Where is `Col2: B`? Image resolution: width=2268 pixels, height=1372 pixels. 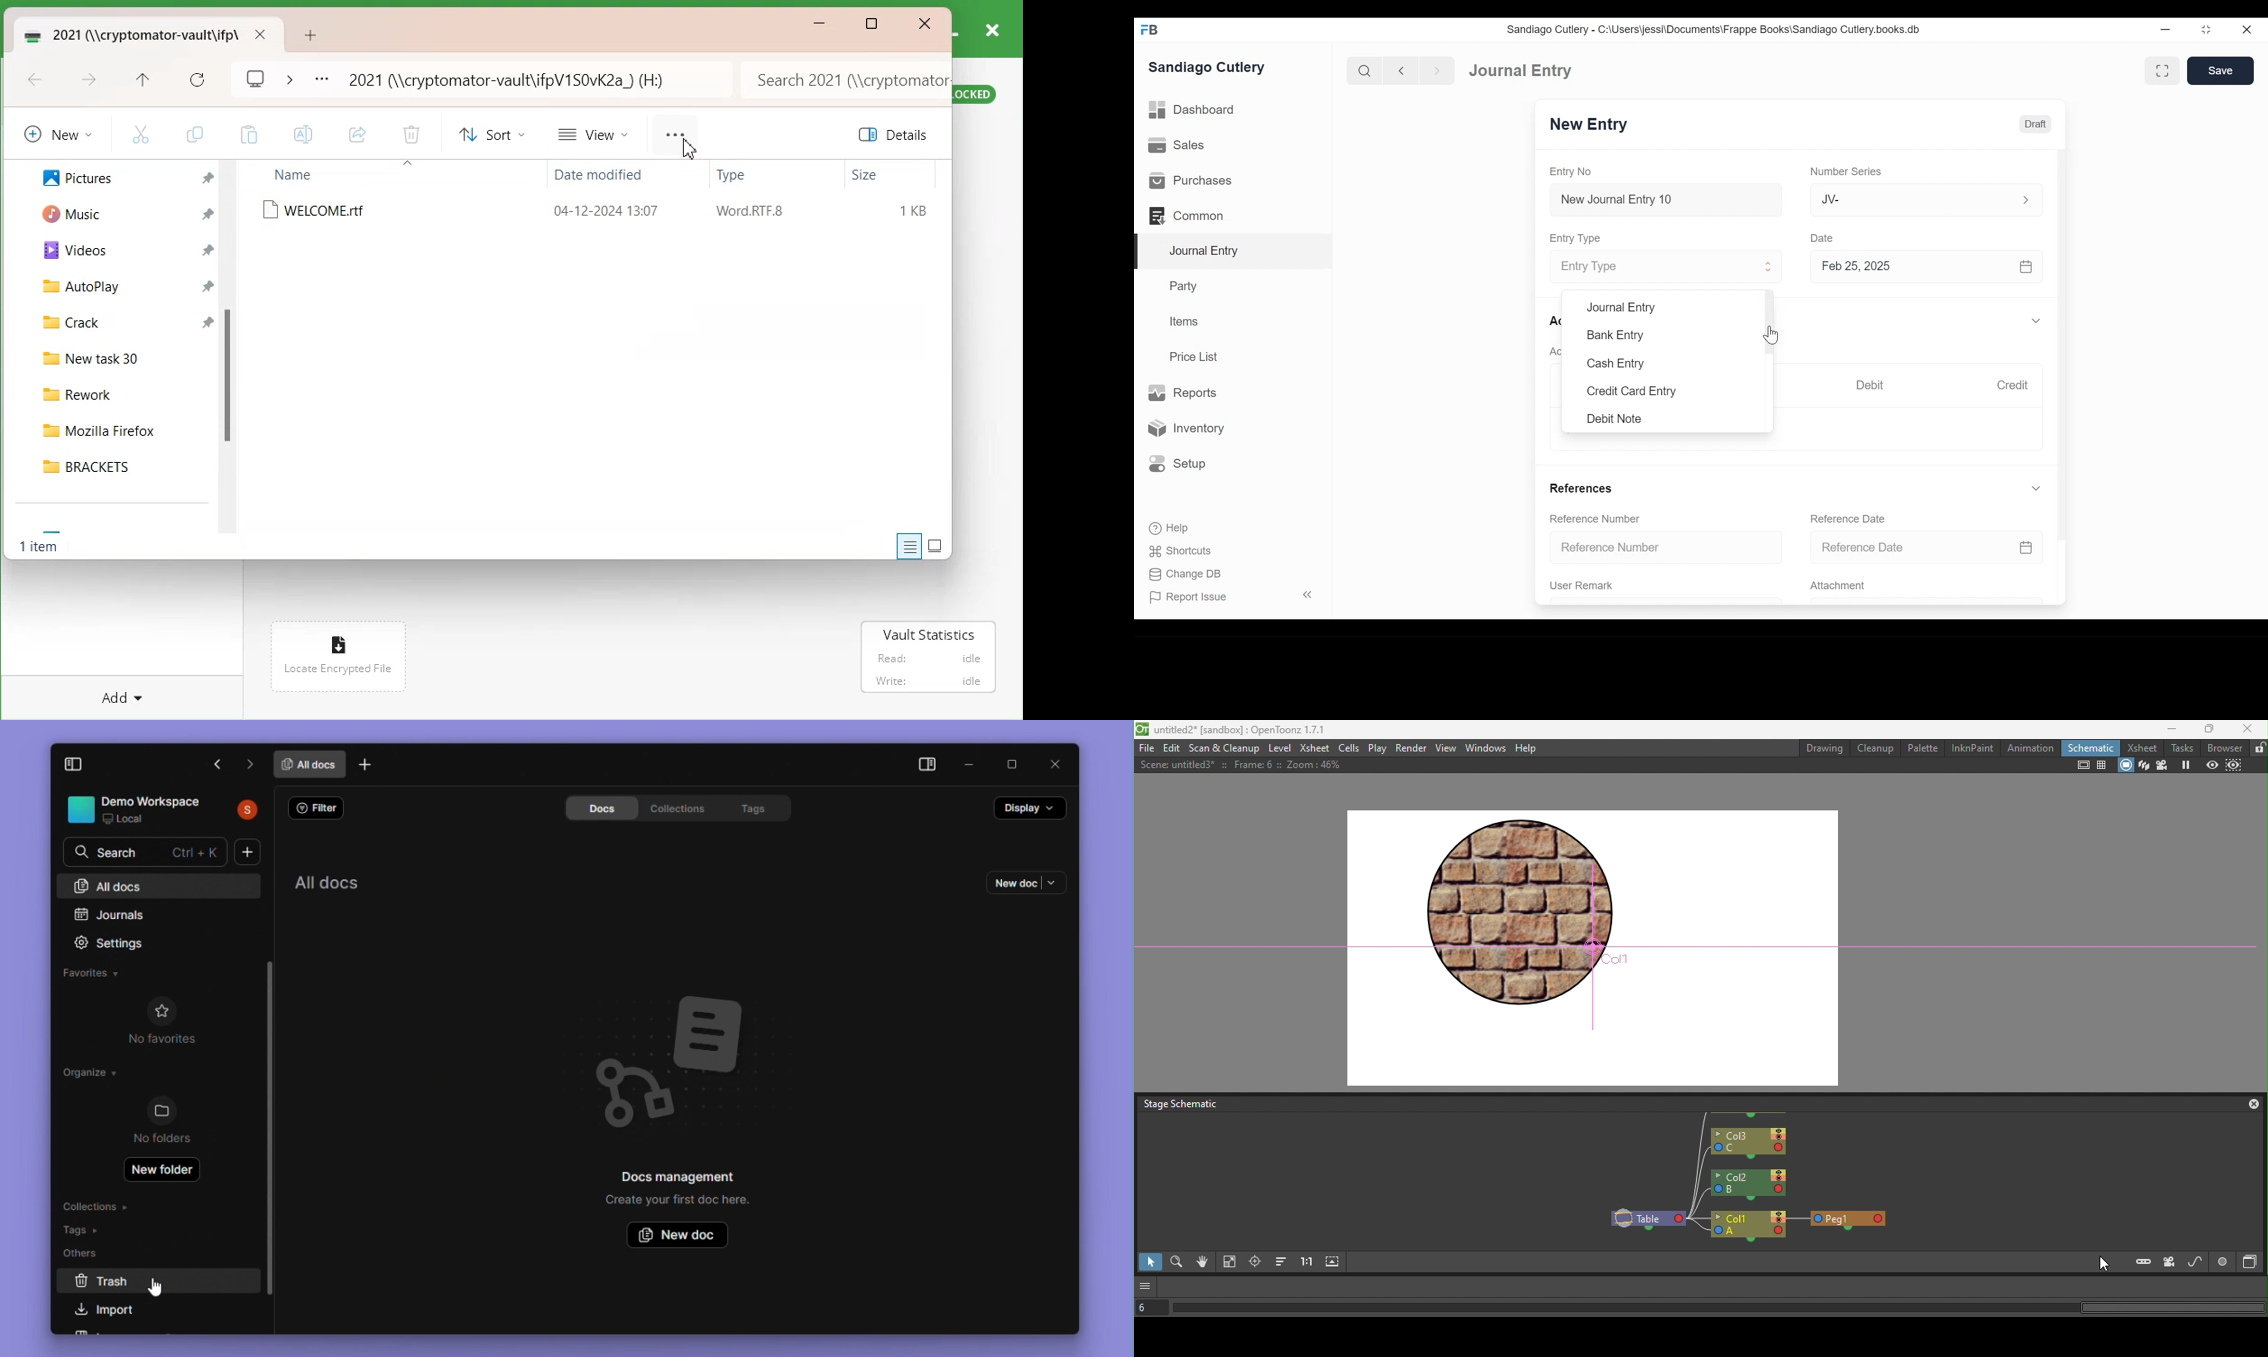
Col2: B is located at coordinates (1748, 1186).